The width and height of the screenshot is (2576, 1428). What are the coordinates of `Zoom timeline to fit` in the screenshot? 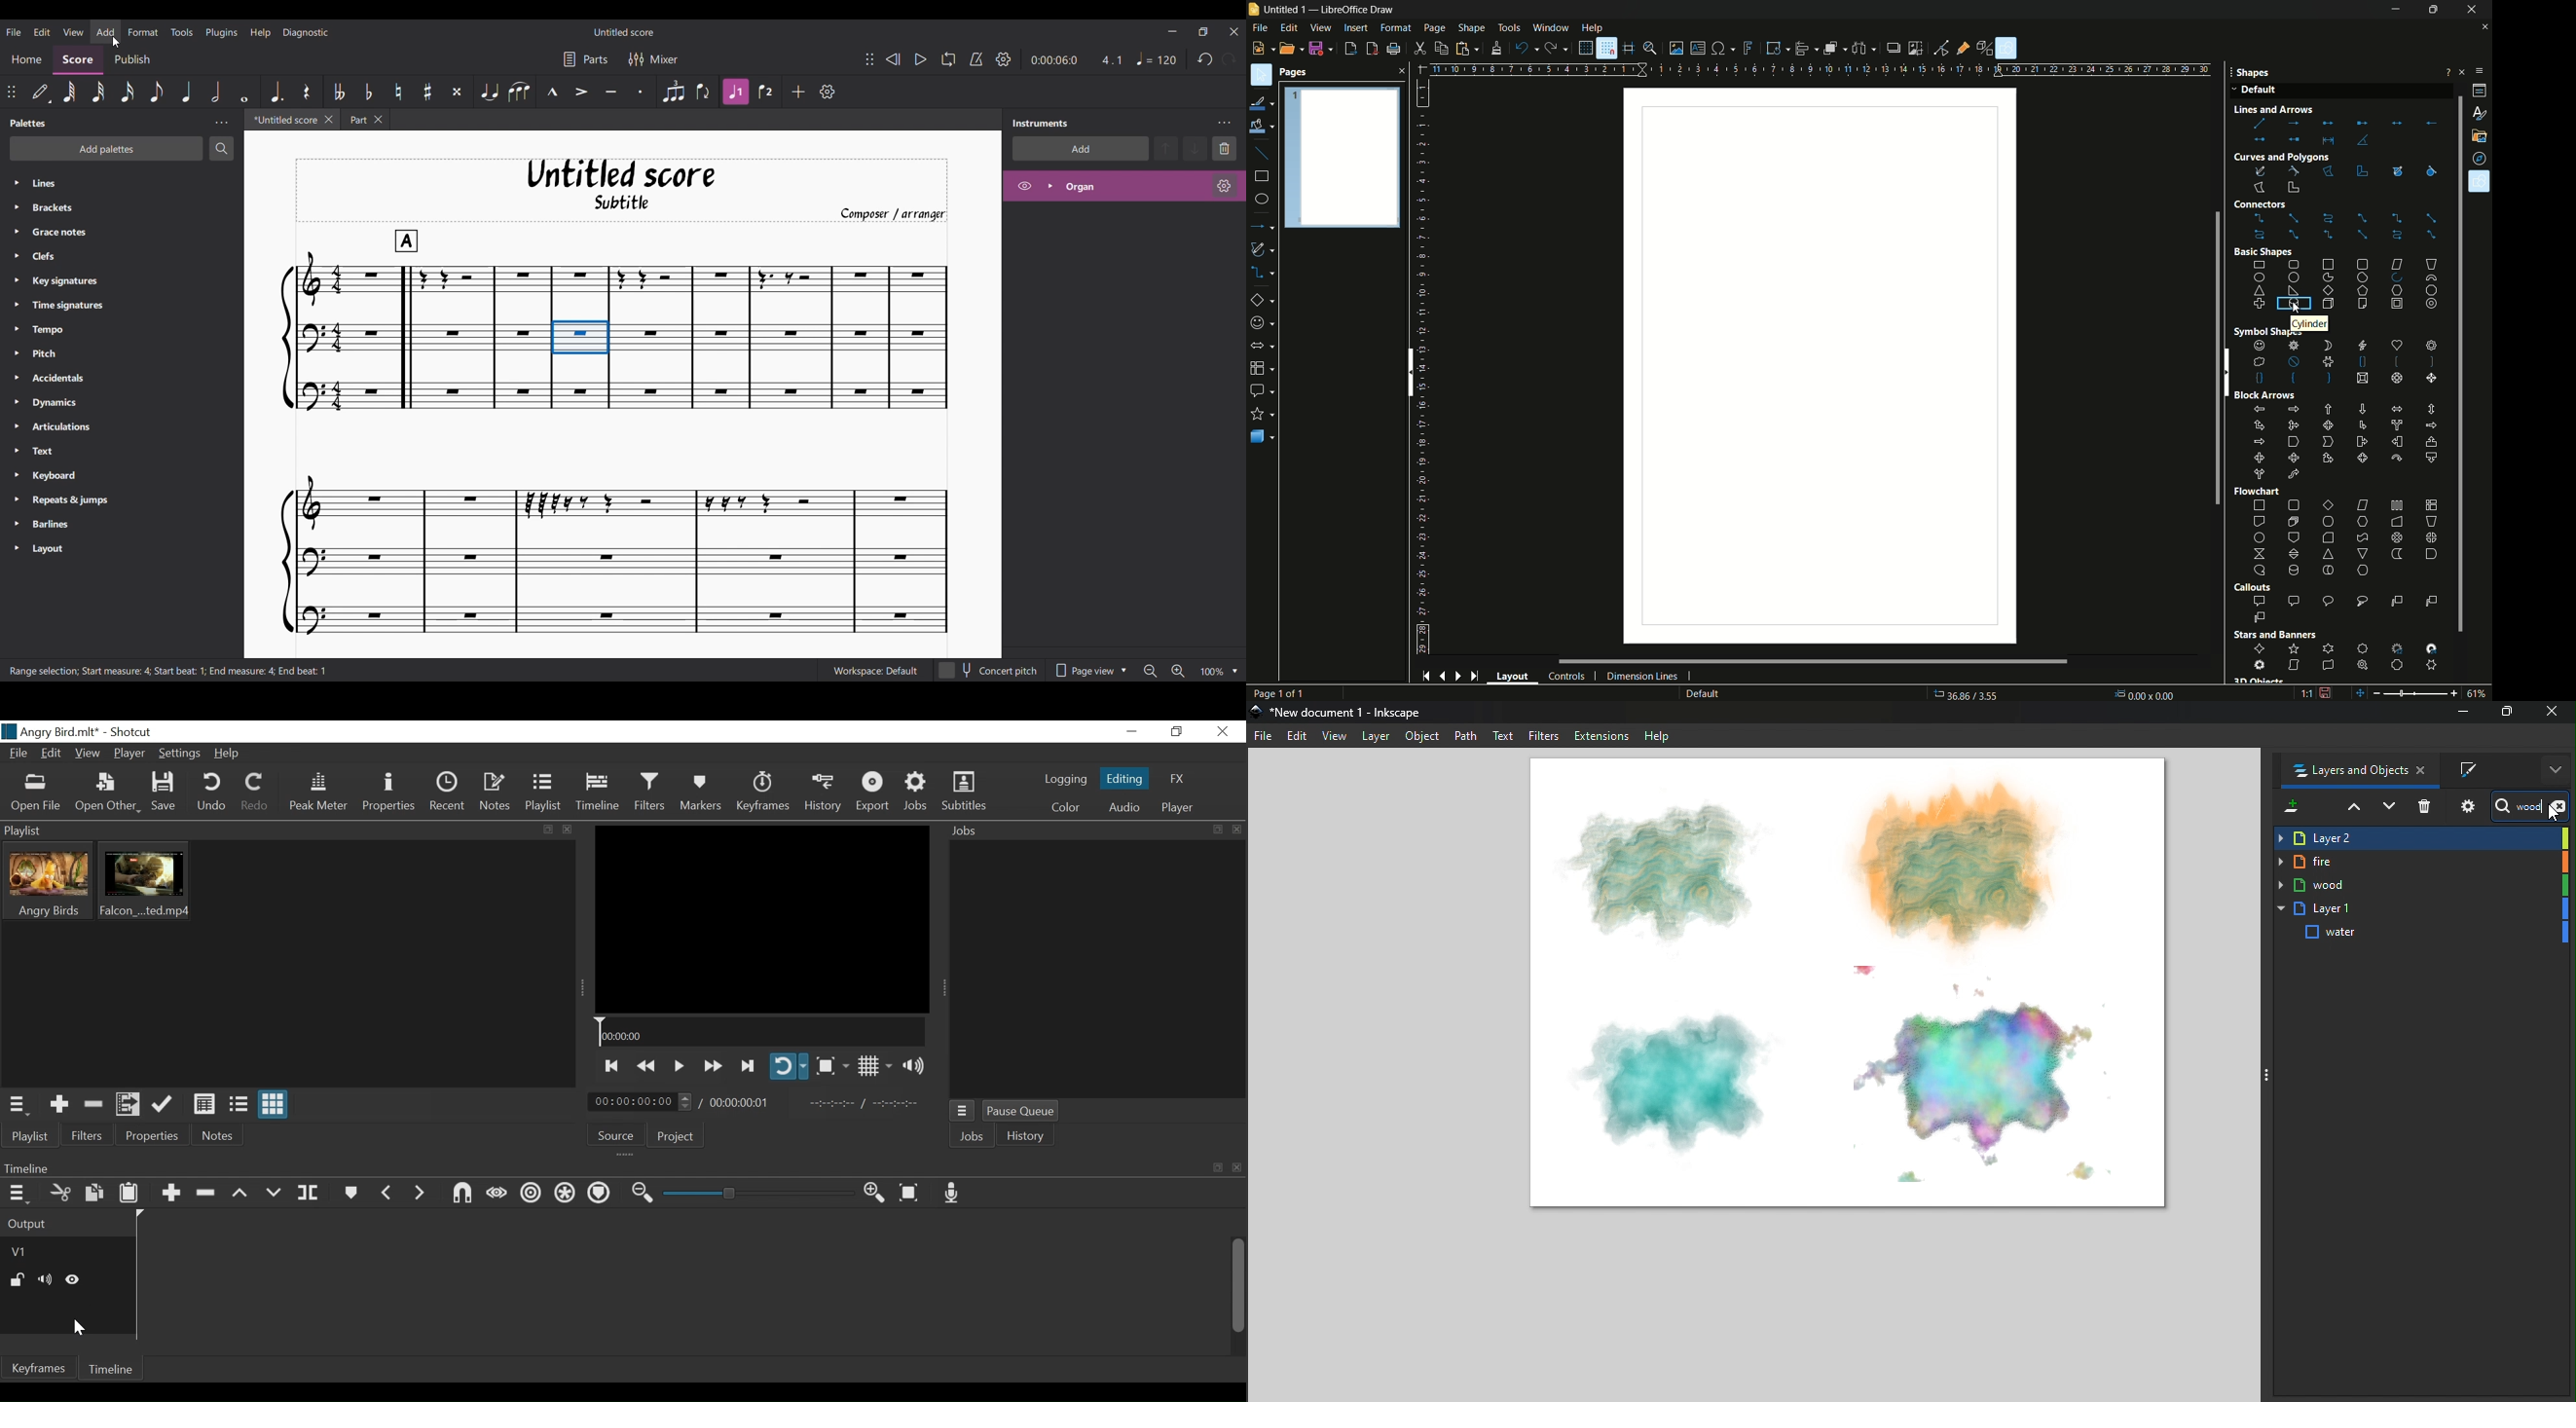 It's located at (909, 1193).